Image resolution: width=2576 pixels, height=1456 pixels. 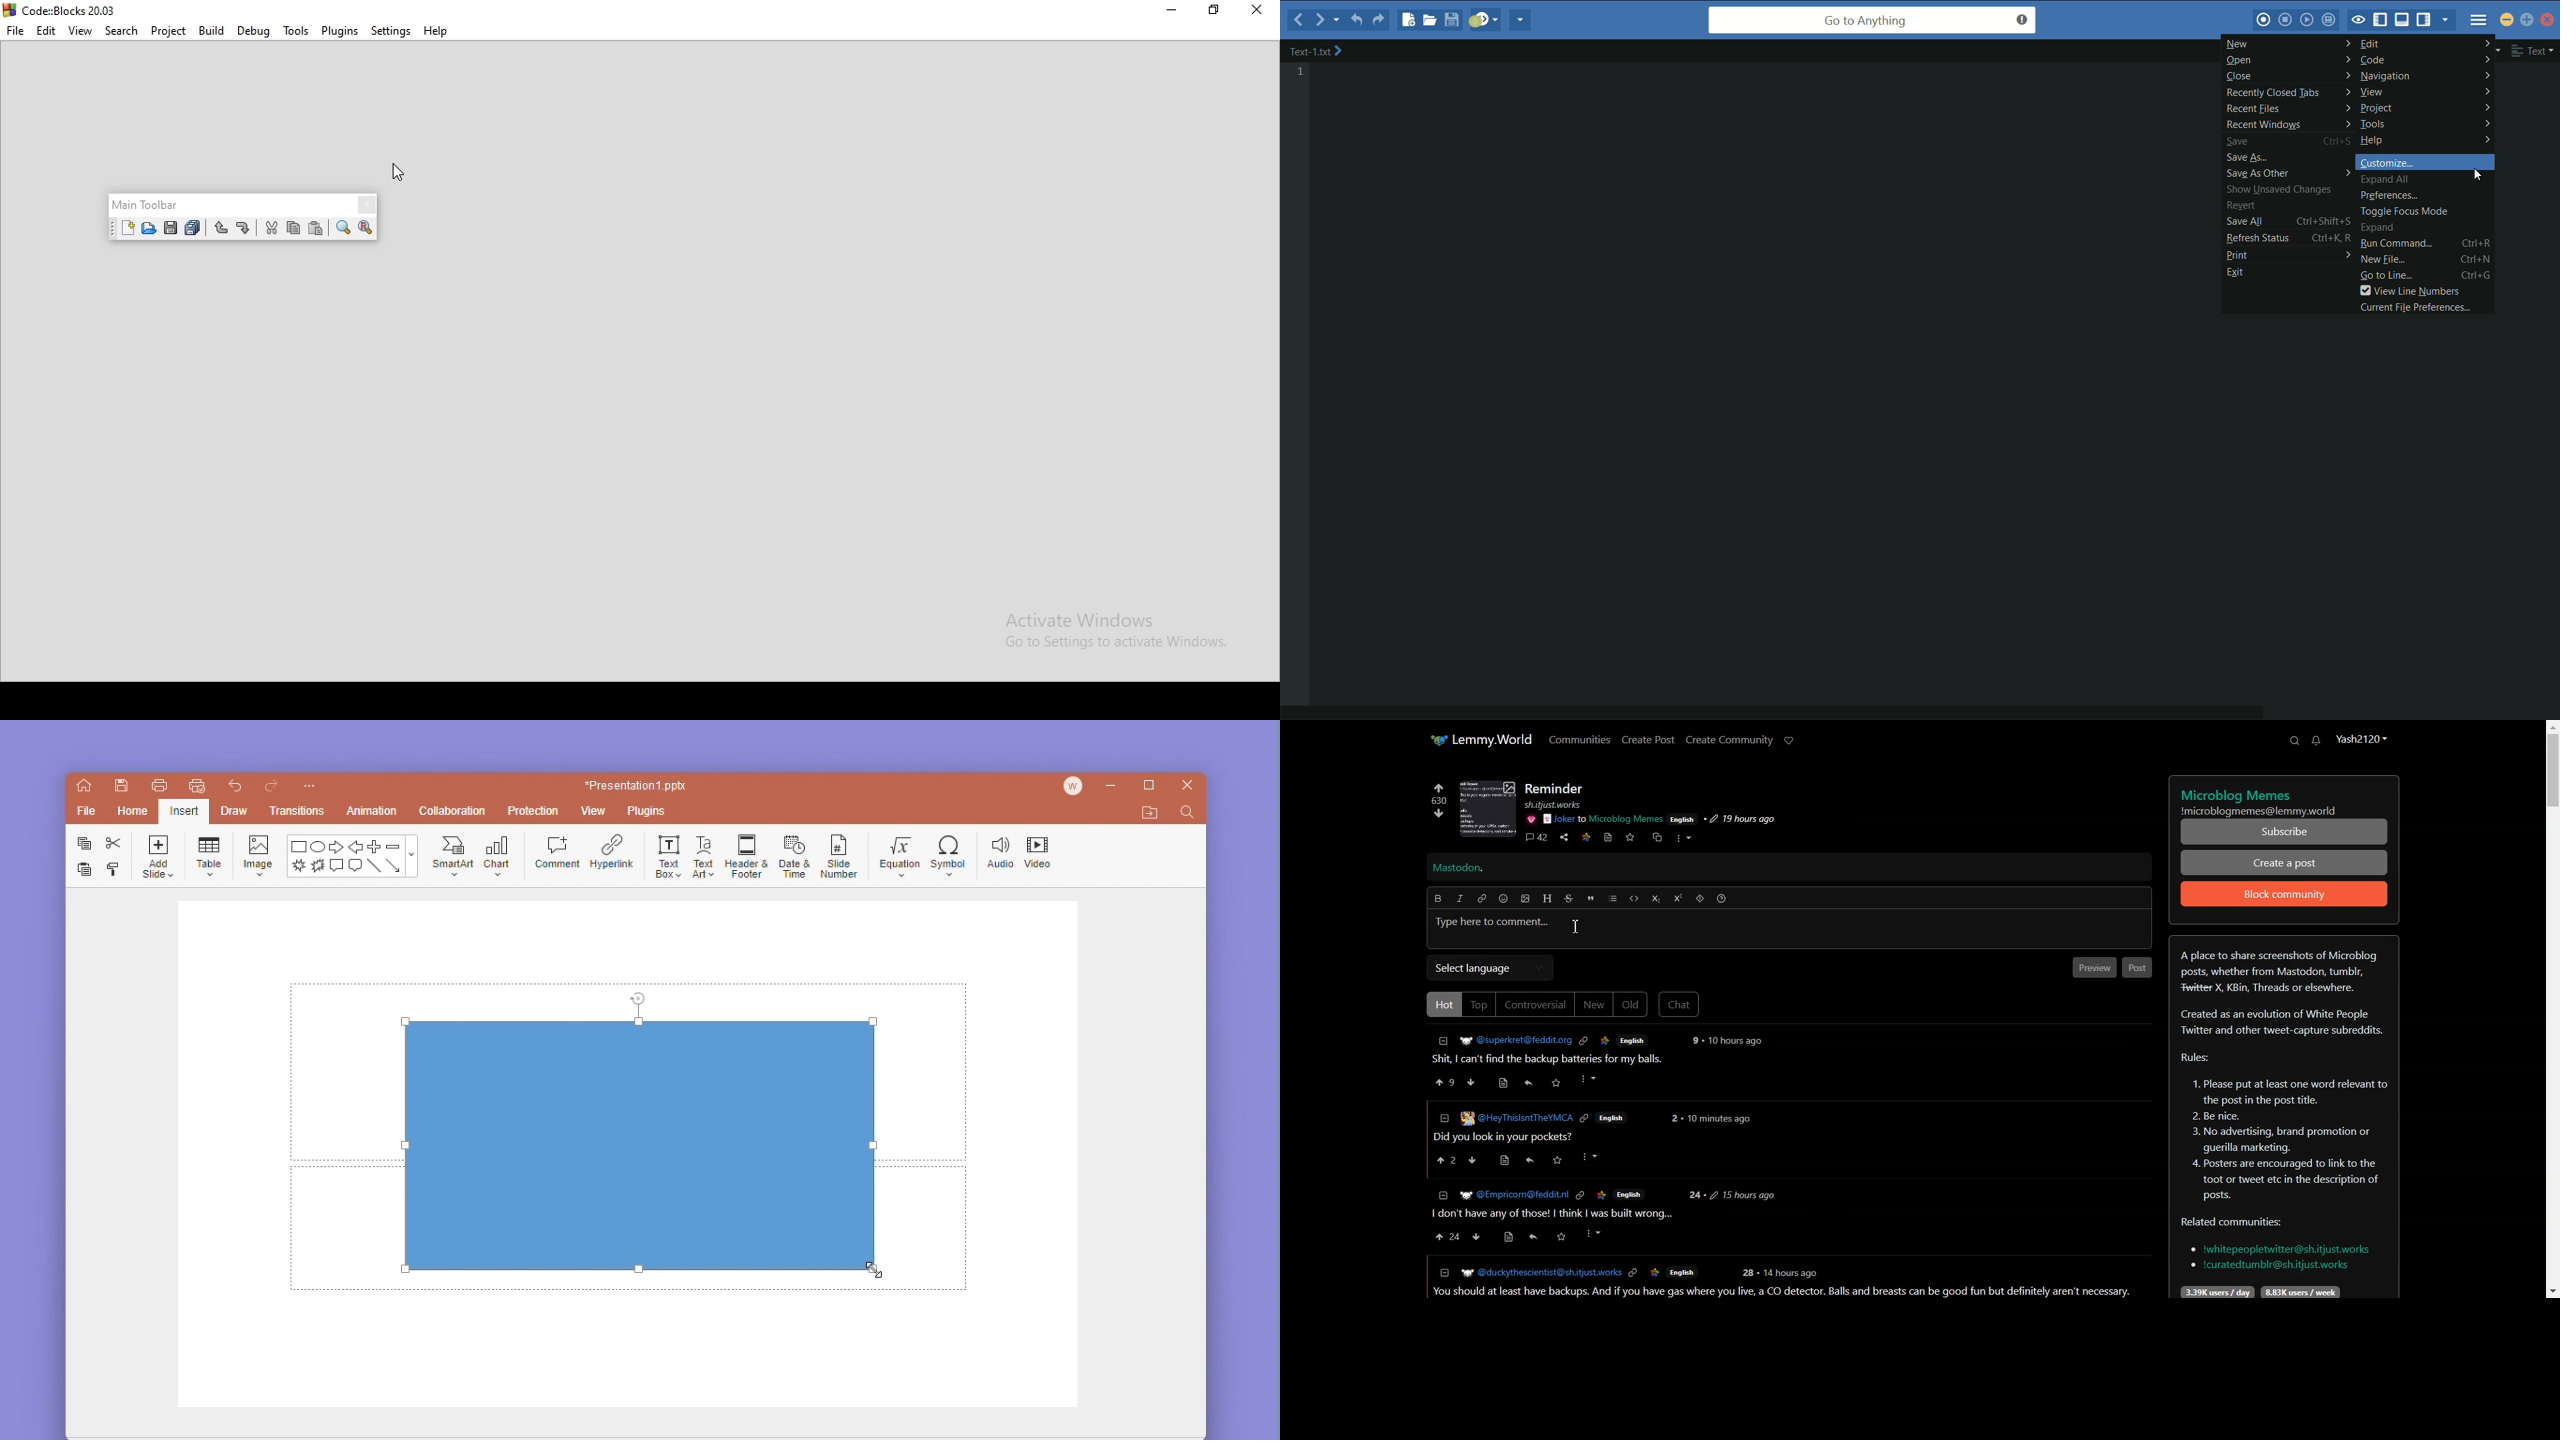 What do you see at coordinates (372, 810) in the screenshot?
I see `animation` at bounding box center [372, 810].